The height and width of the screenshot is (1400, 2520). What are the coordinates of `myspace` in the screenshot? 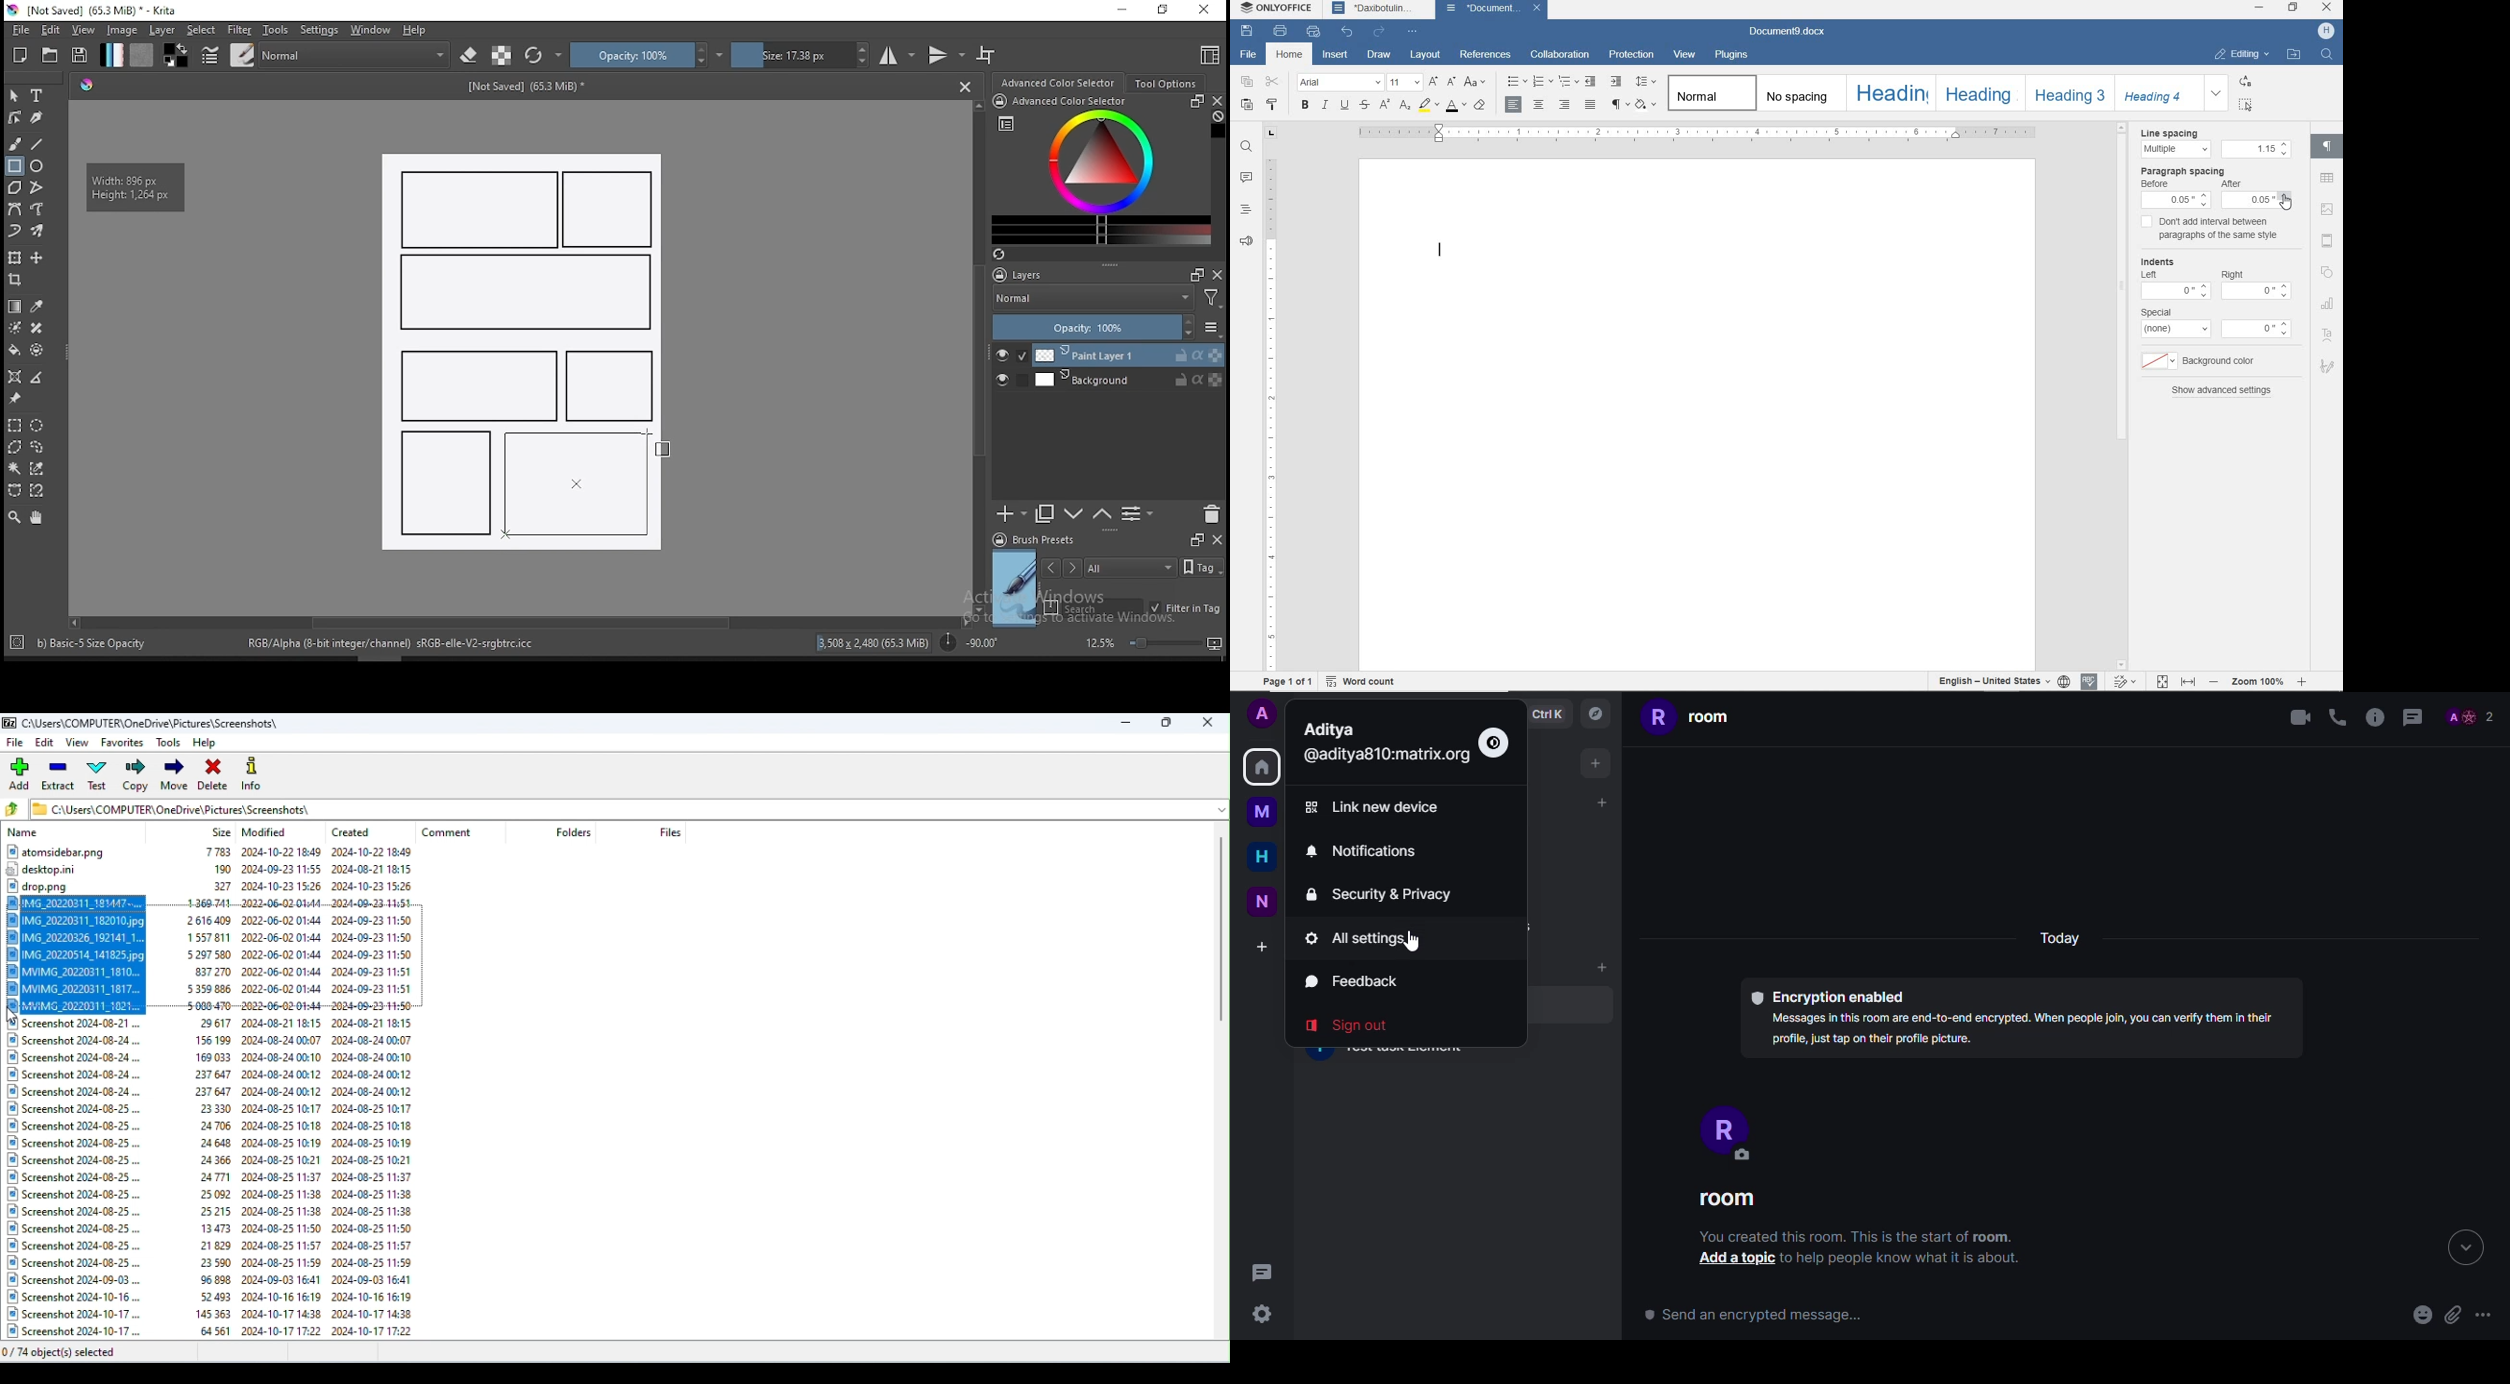 It's located at (1262, 813).